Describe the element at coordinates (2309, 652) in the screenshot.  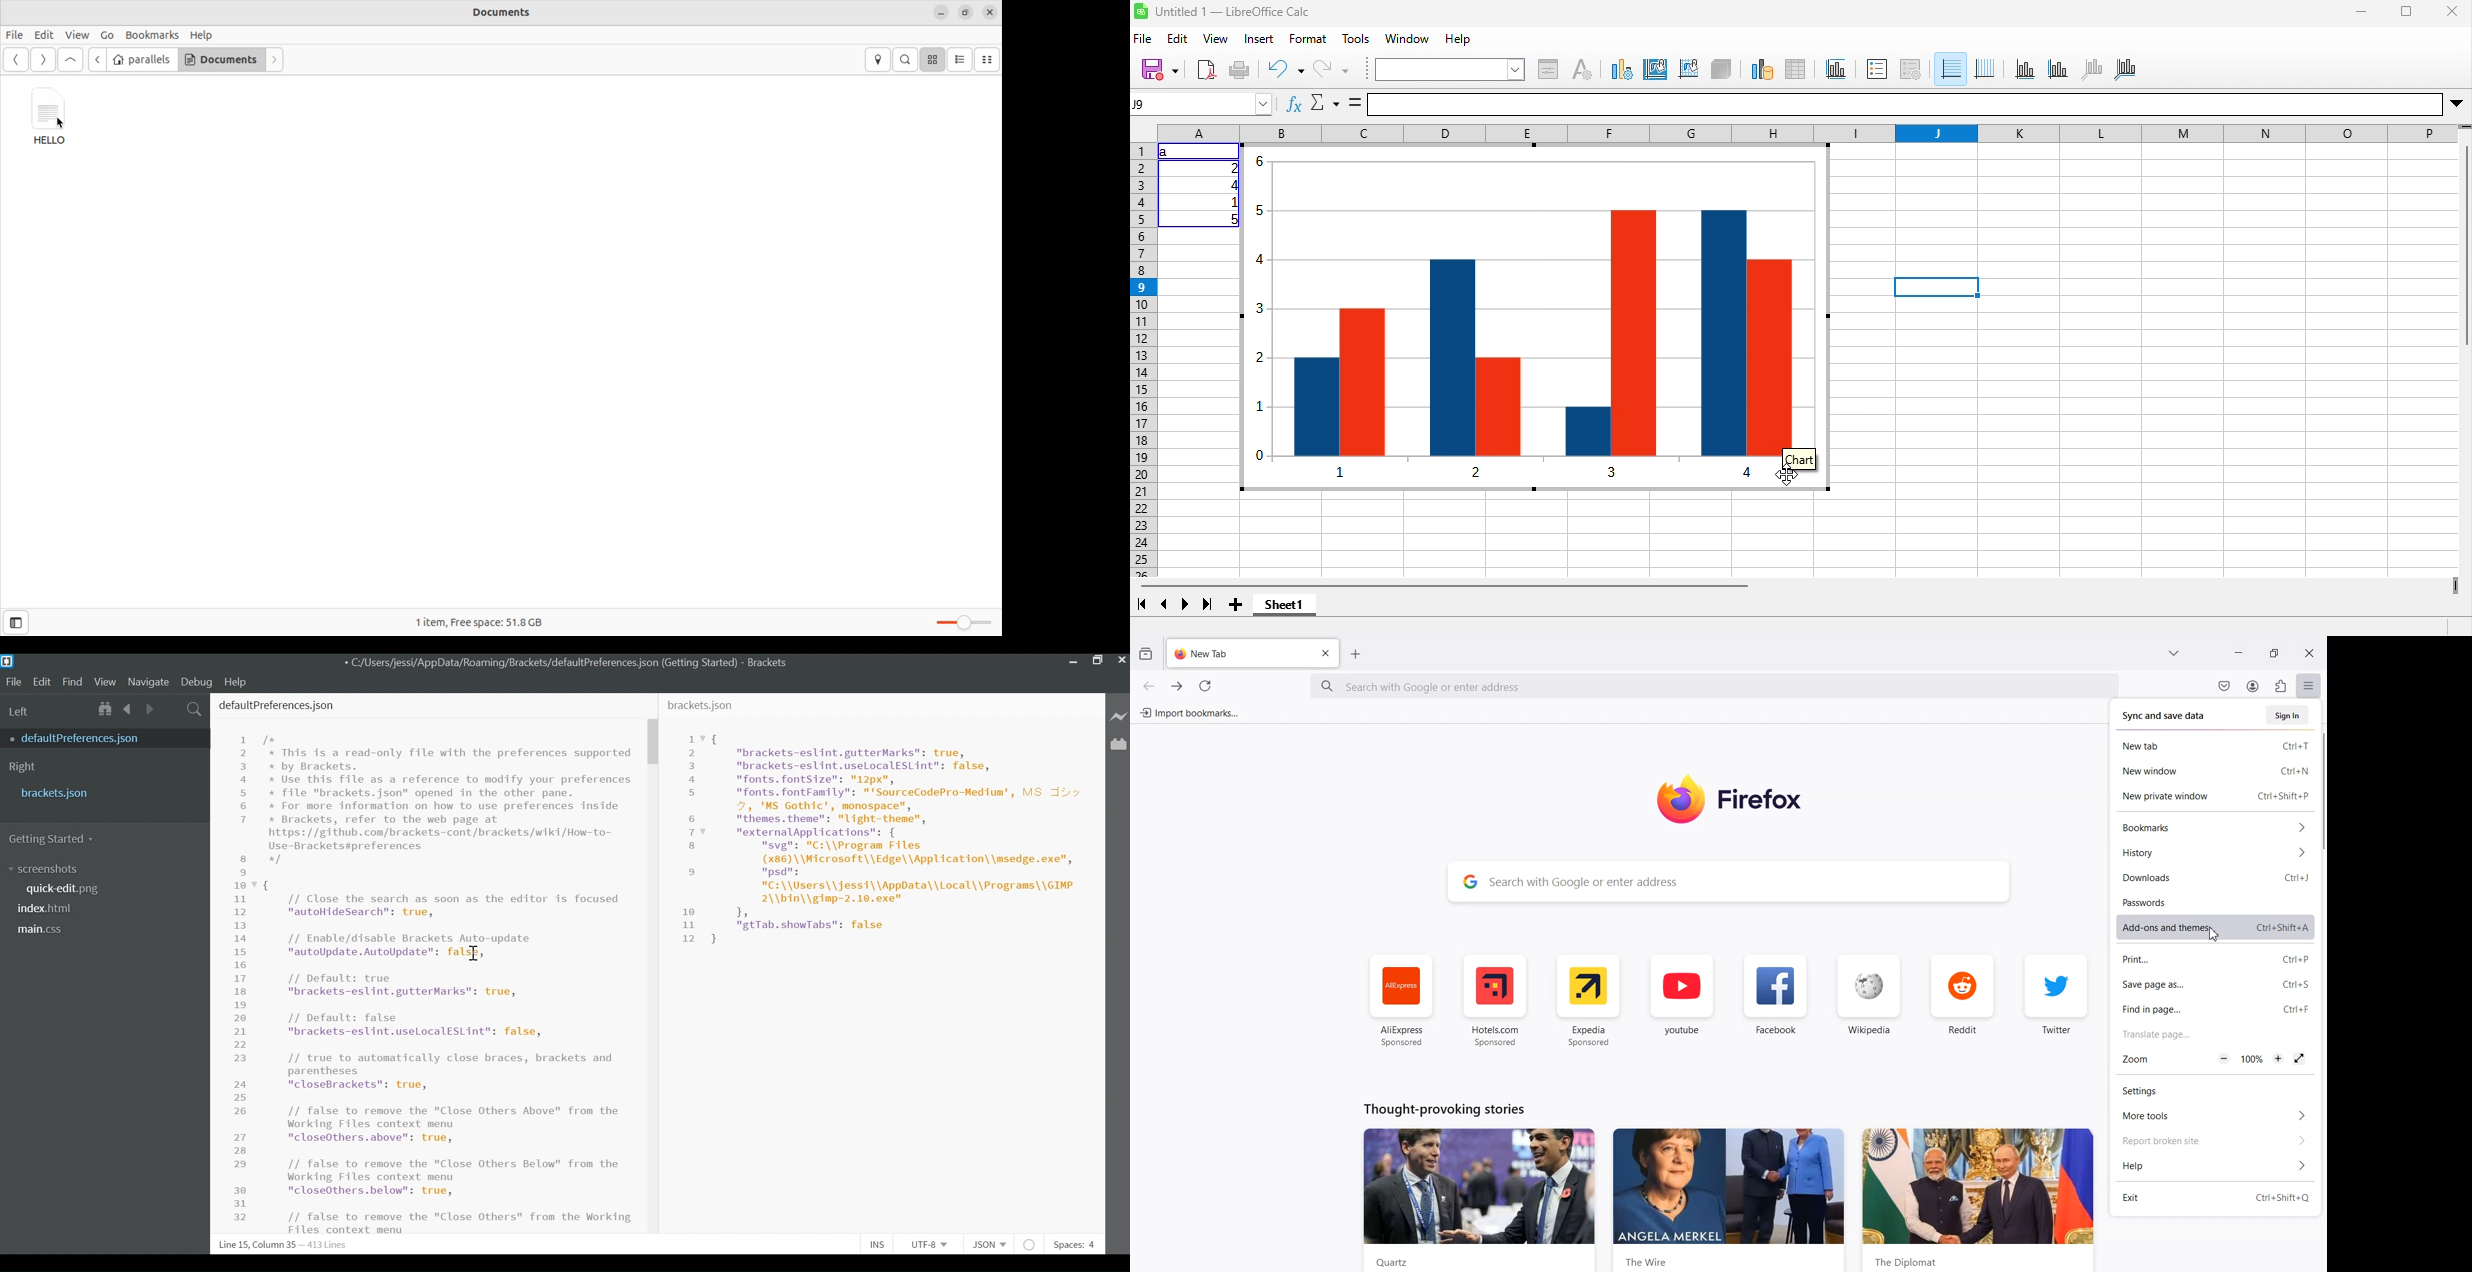
I see `Close` at that location.